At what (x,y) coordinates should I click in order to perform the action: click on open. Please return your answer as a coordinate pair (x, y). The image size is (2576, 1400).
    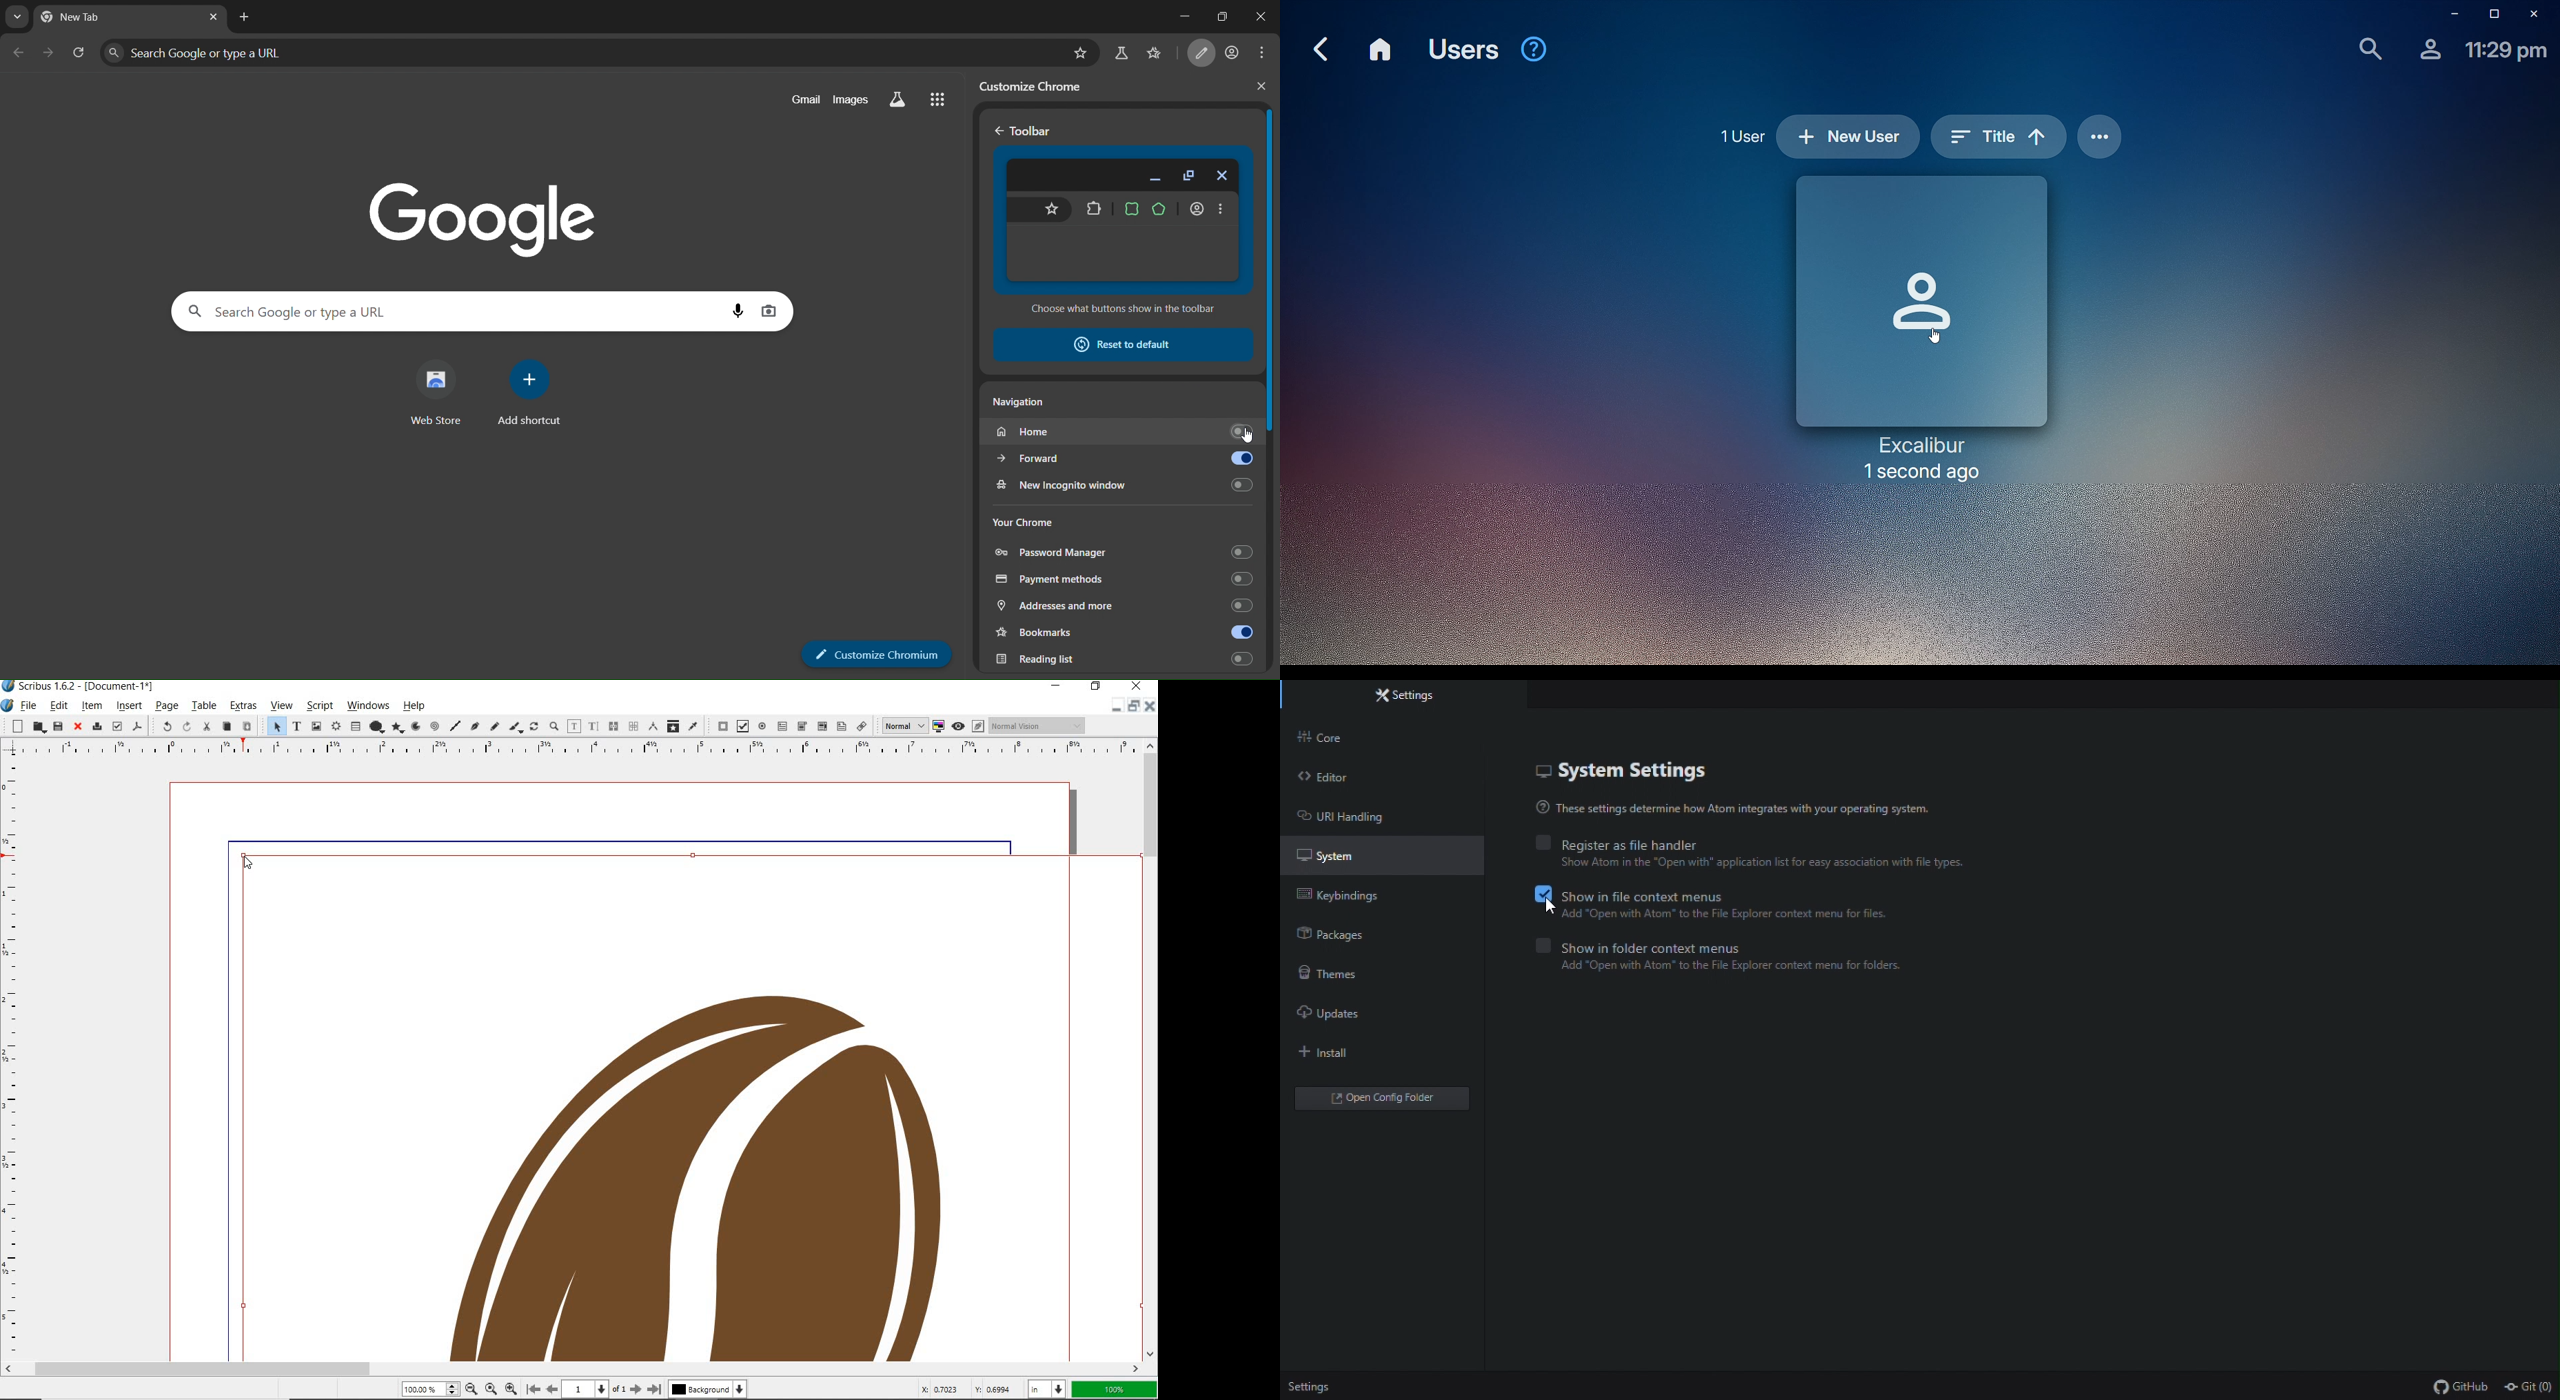
    Looking at the image, I should click on (38, 726).